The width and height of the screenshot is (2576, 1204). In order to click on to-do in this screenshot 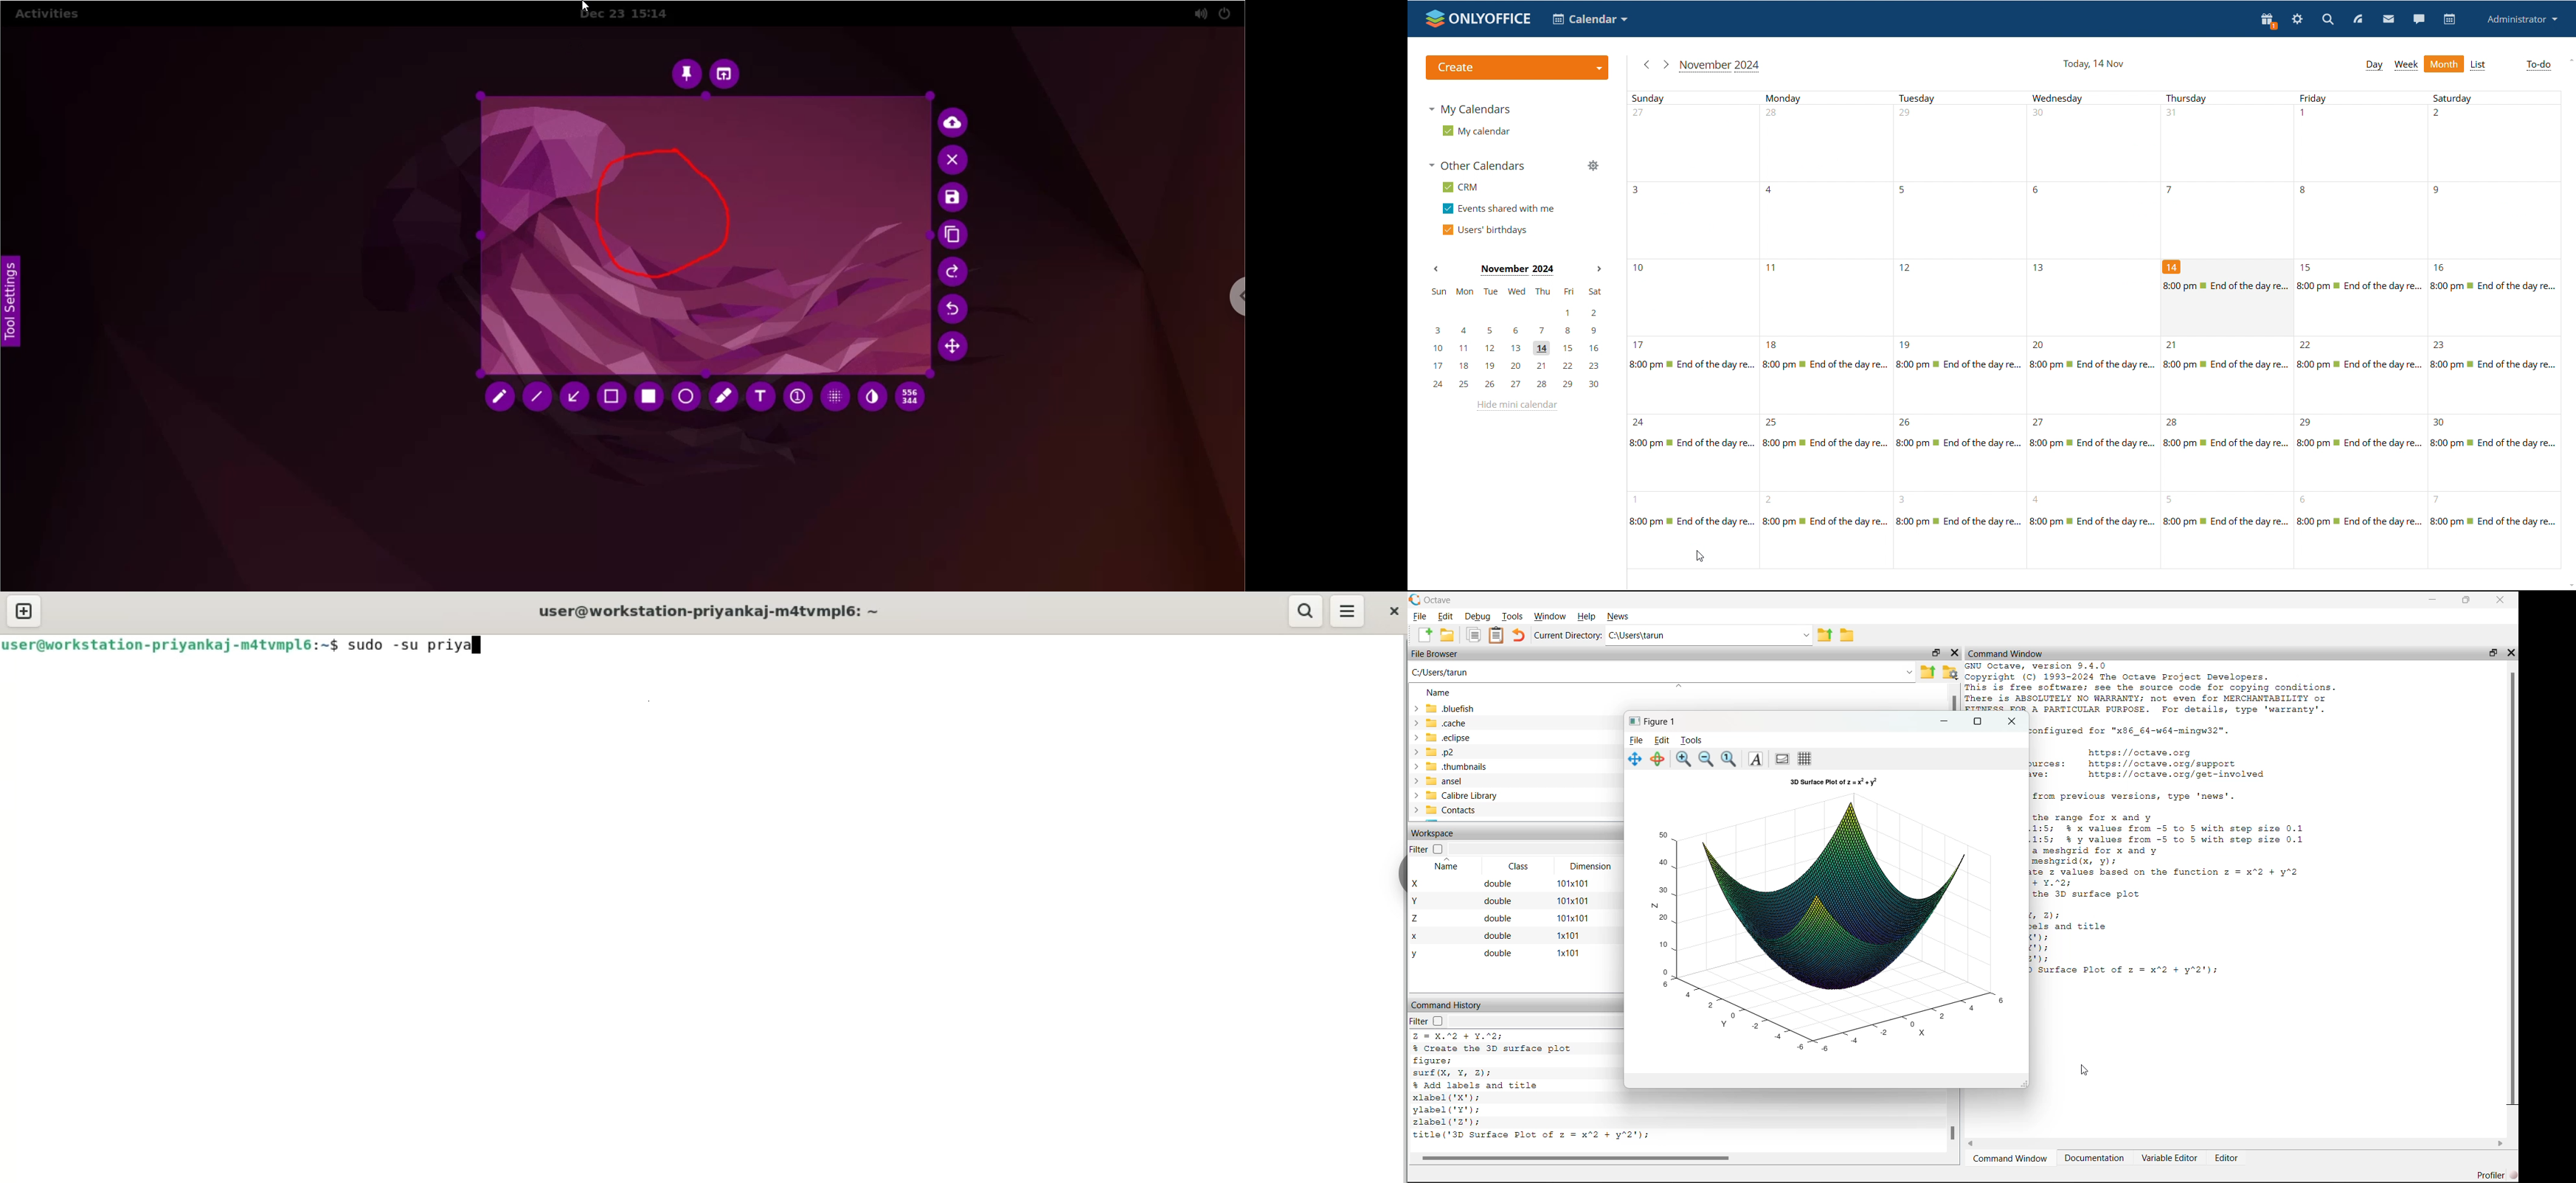, I will do `click(2538, 66)`.